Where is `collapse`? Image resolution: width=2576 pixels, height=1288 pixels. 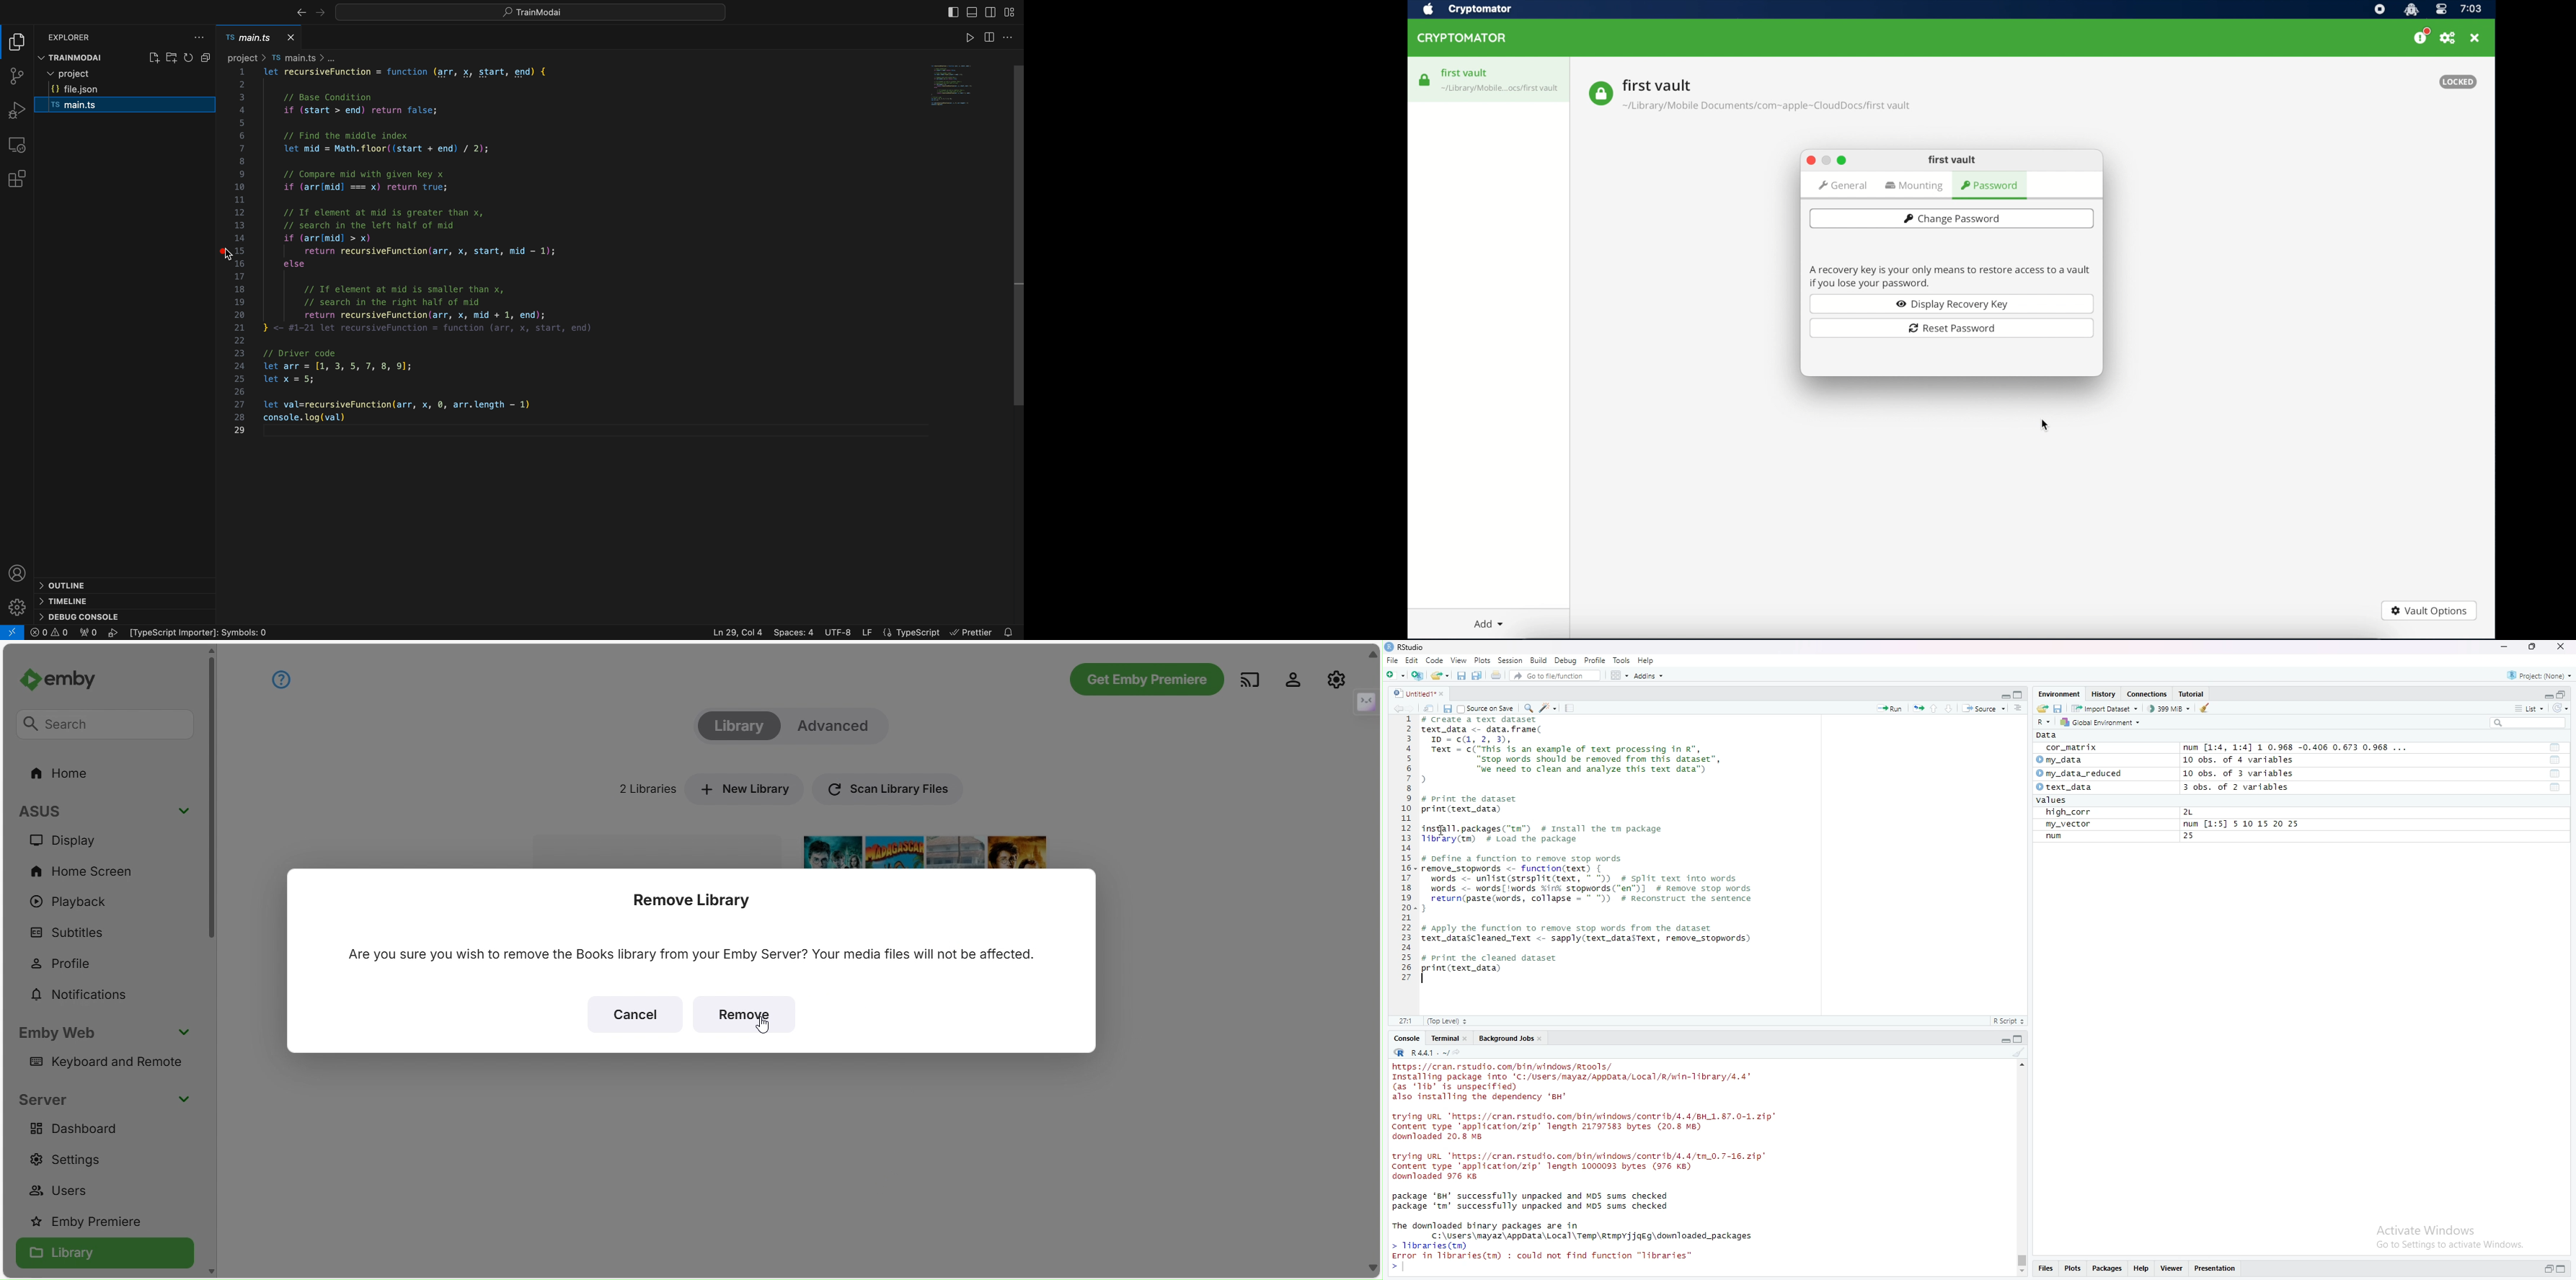 collapse is located at coordinates (2020, 1039).